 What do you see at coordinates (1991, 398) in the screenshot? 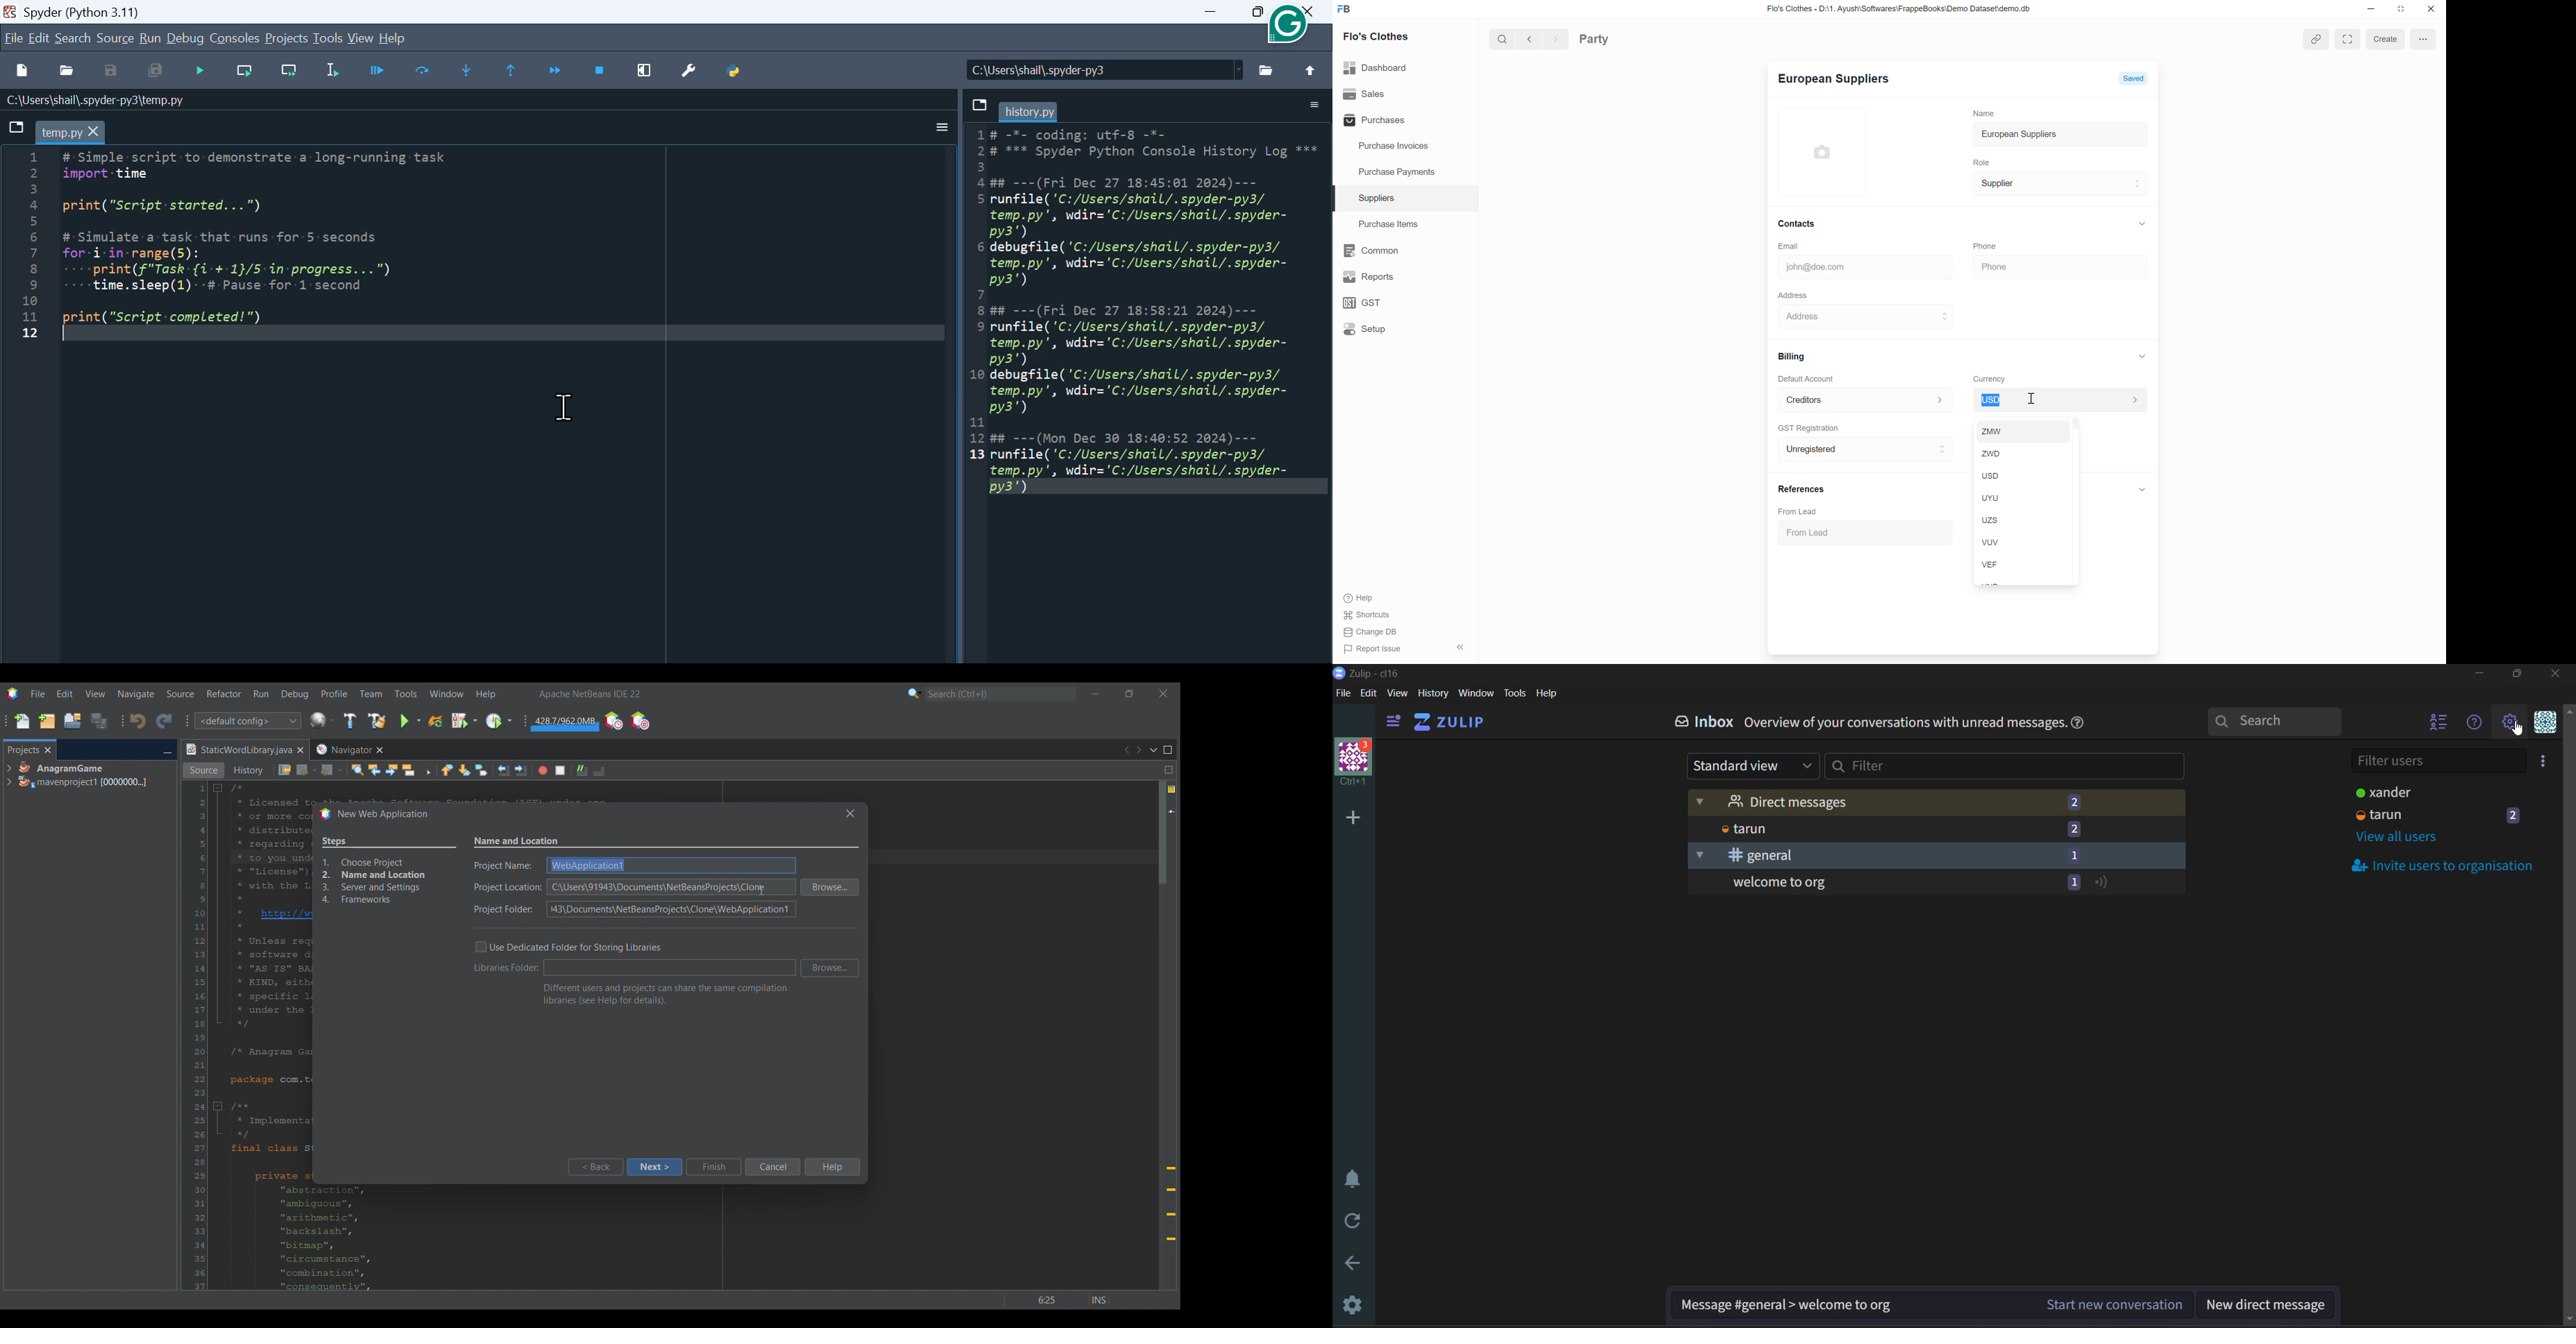
I see `usD` at bounding box center [1991, 398].